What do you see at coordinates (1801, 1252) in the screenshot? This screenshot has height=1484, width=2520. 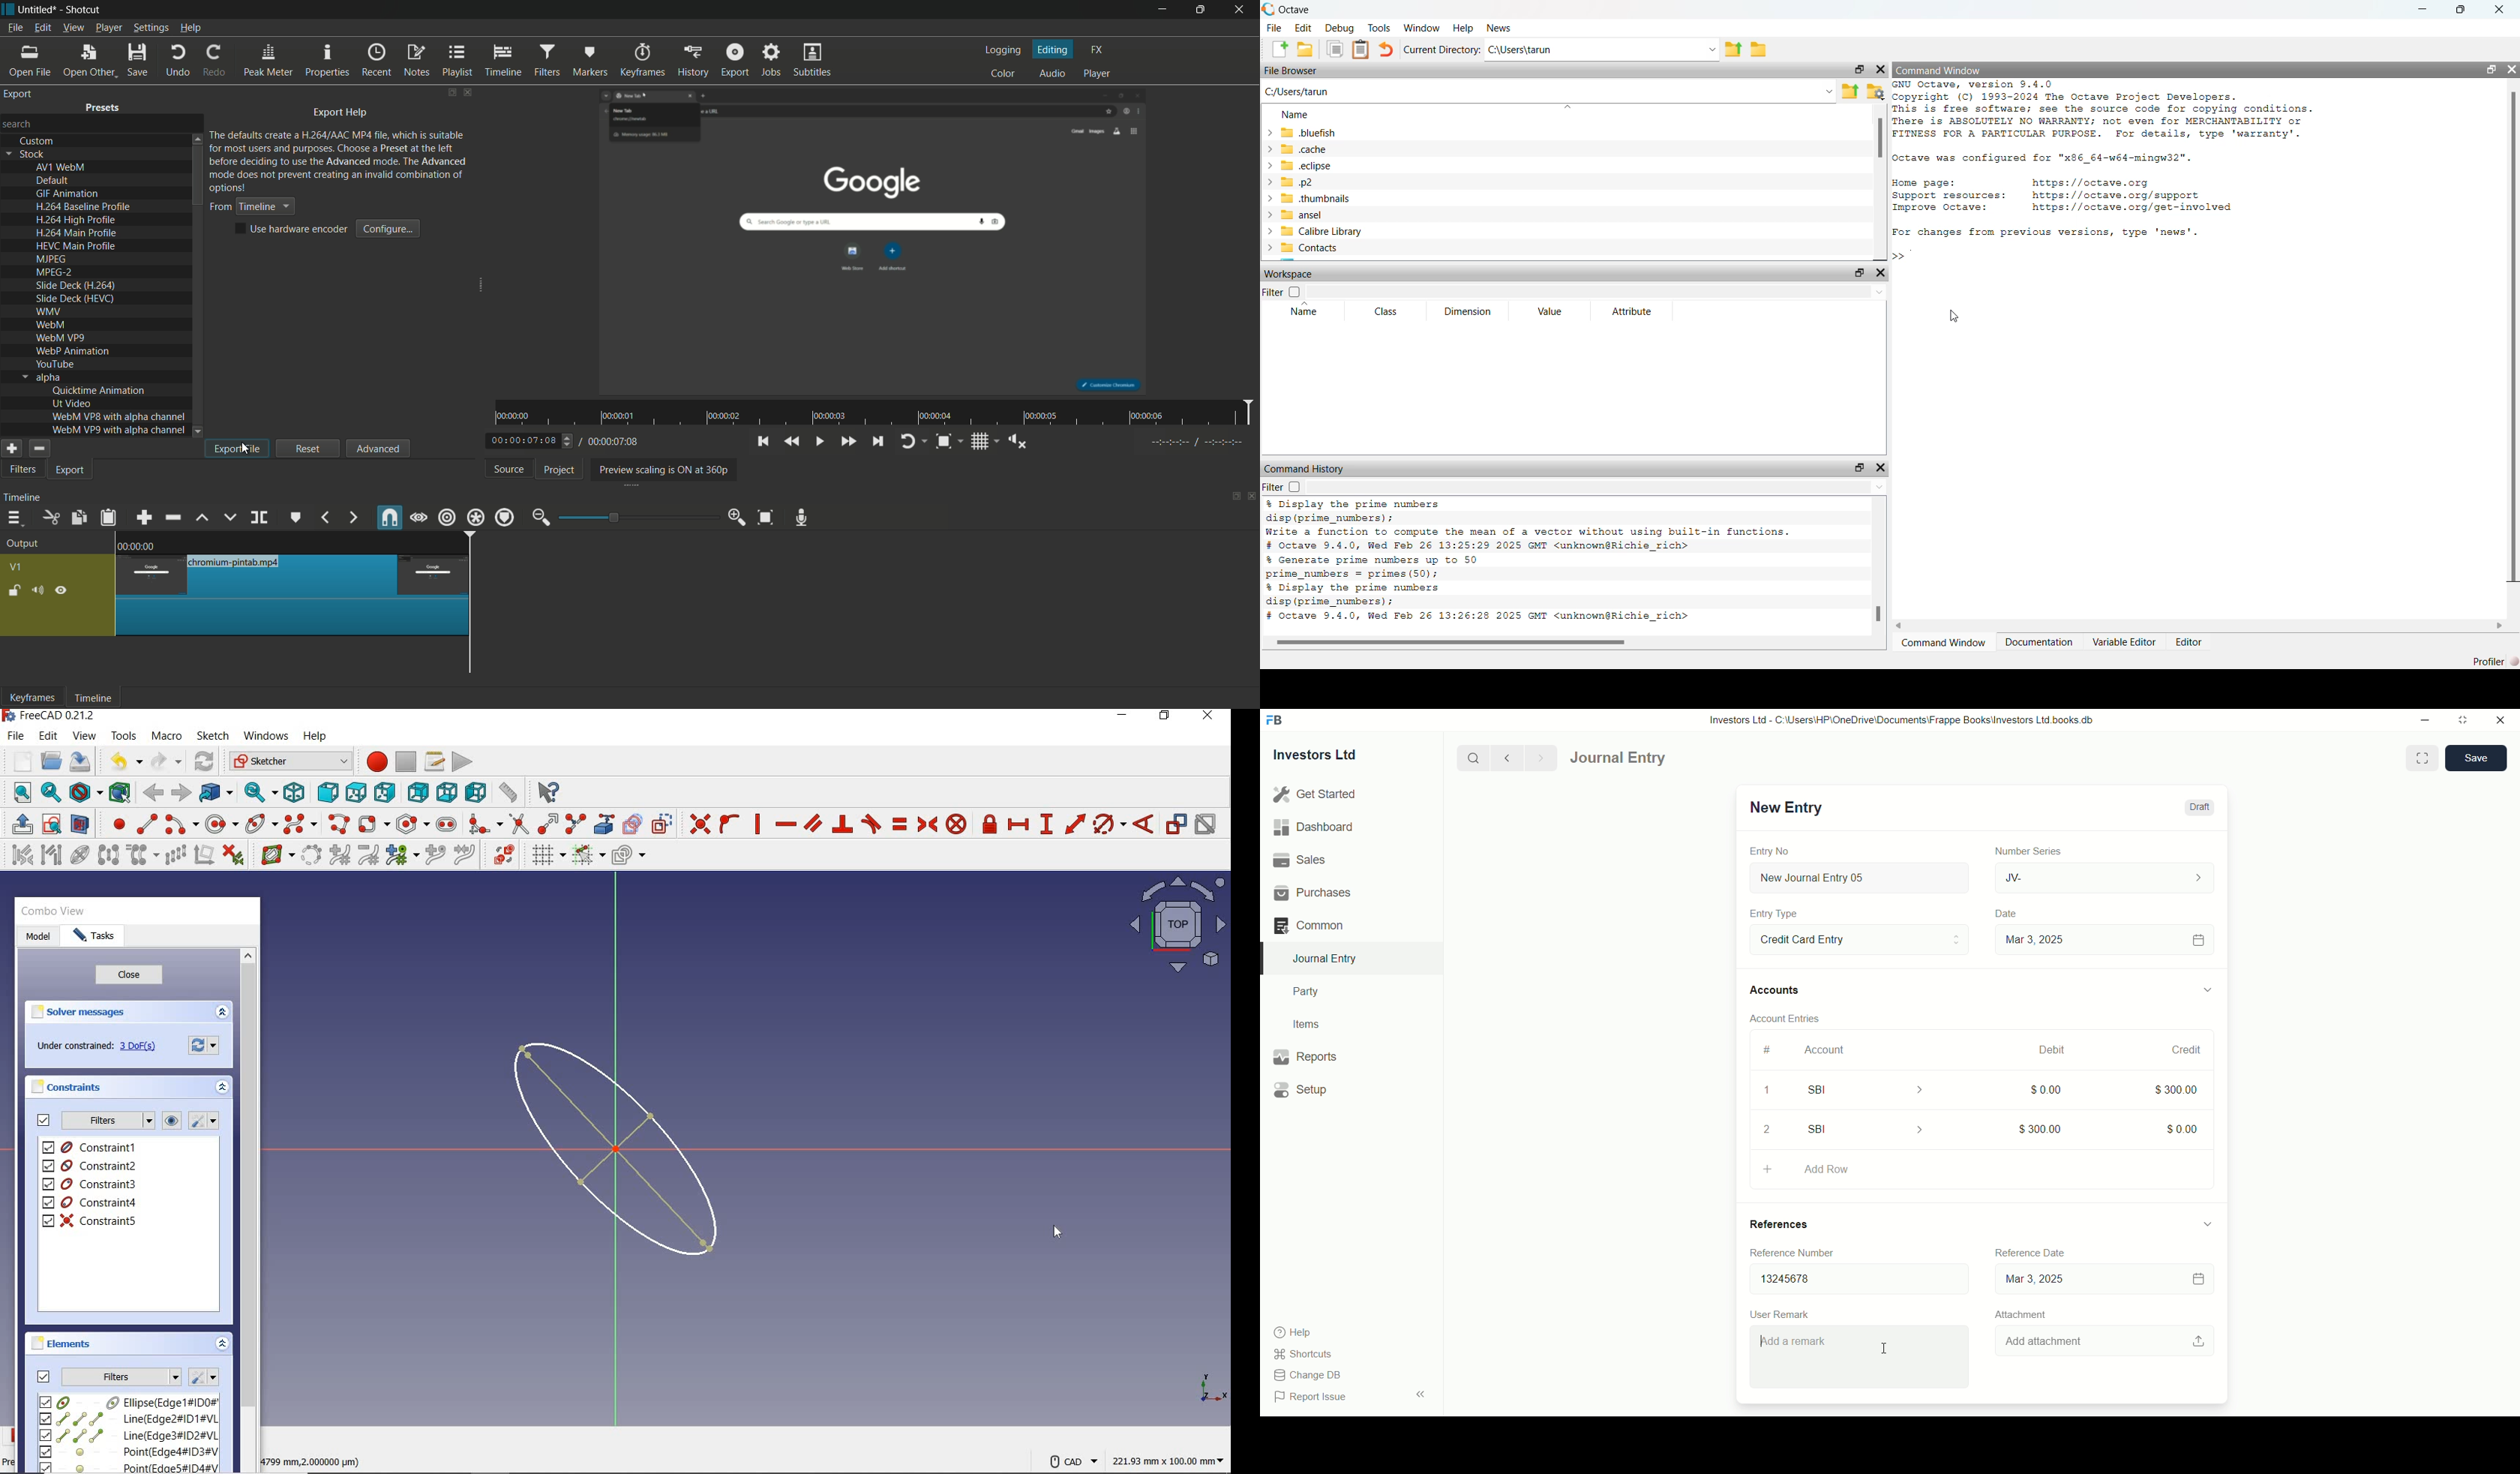 I see `Reference Number` at bounding box center [1801, 1252].